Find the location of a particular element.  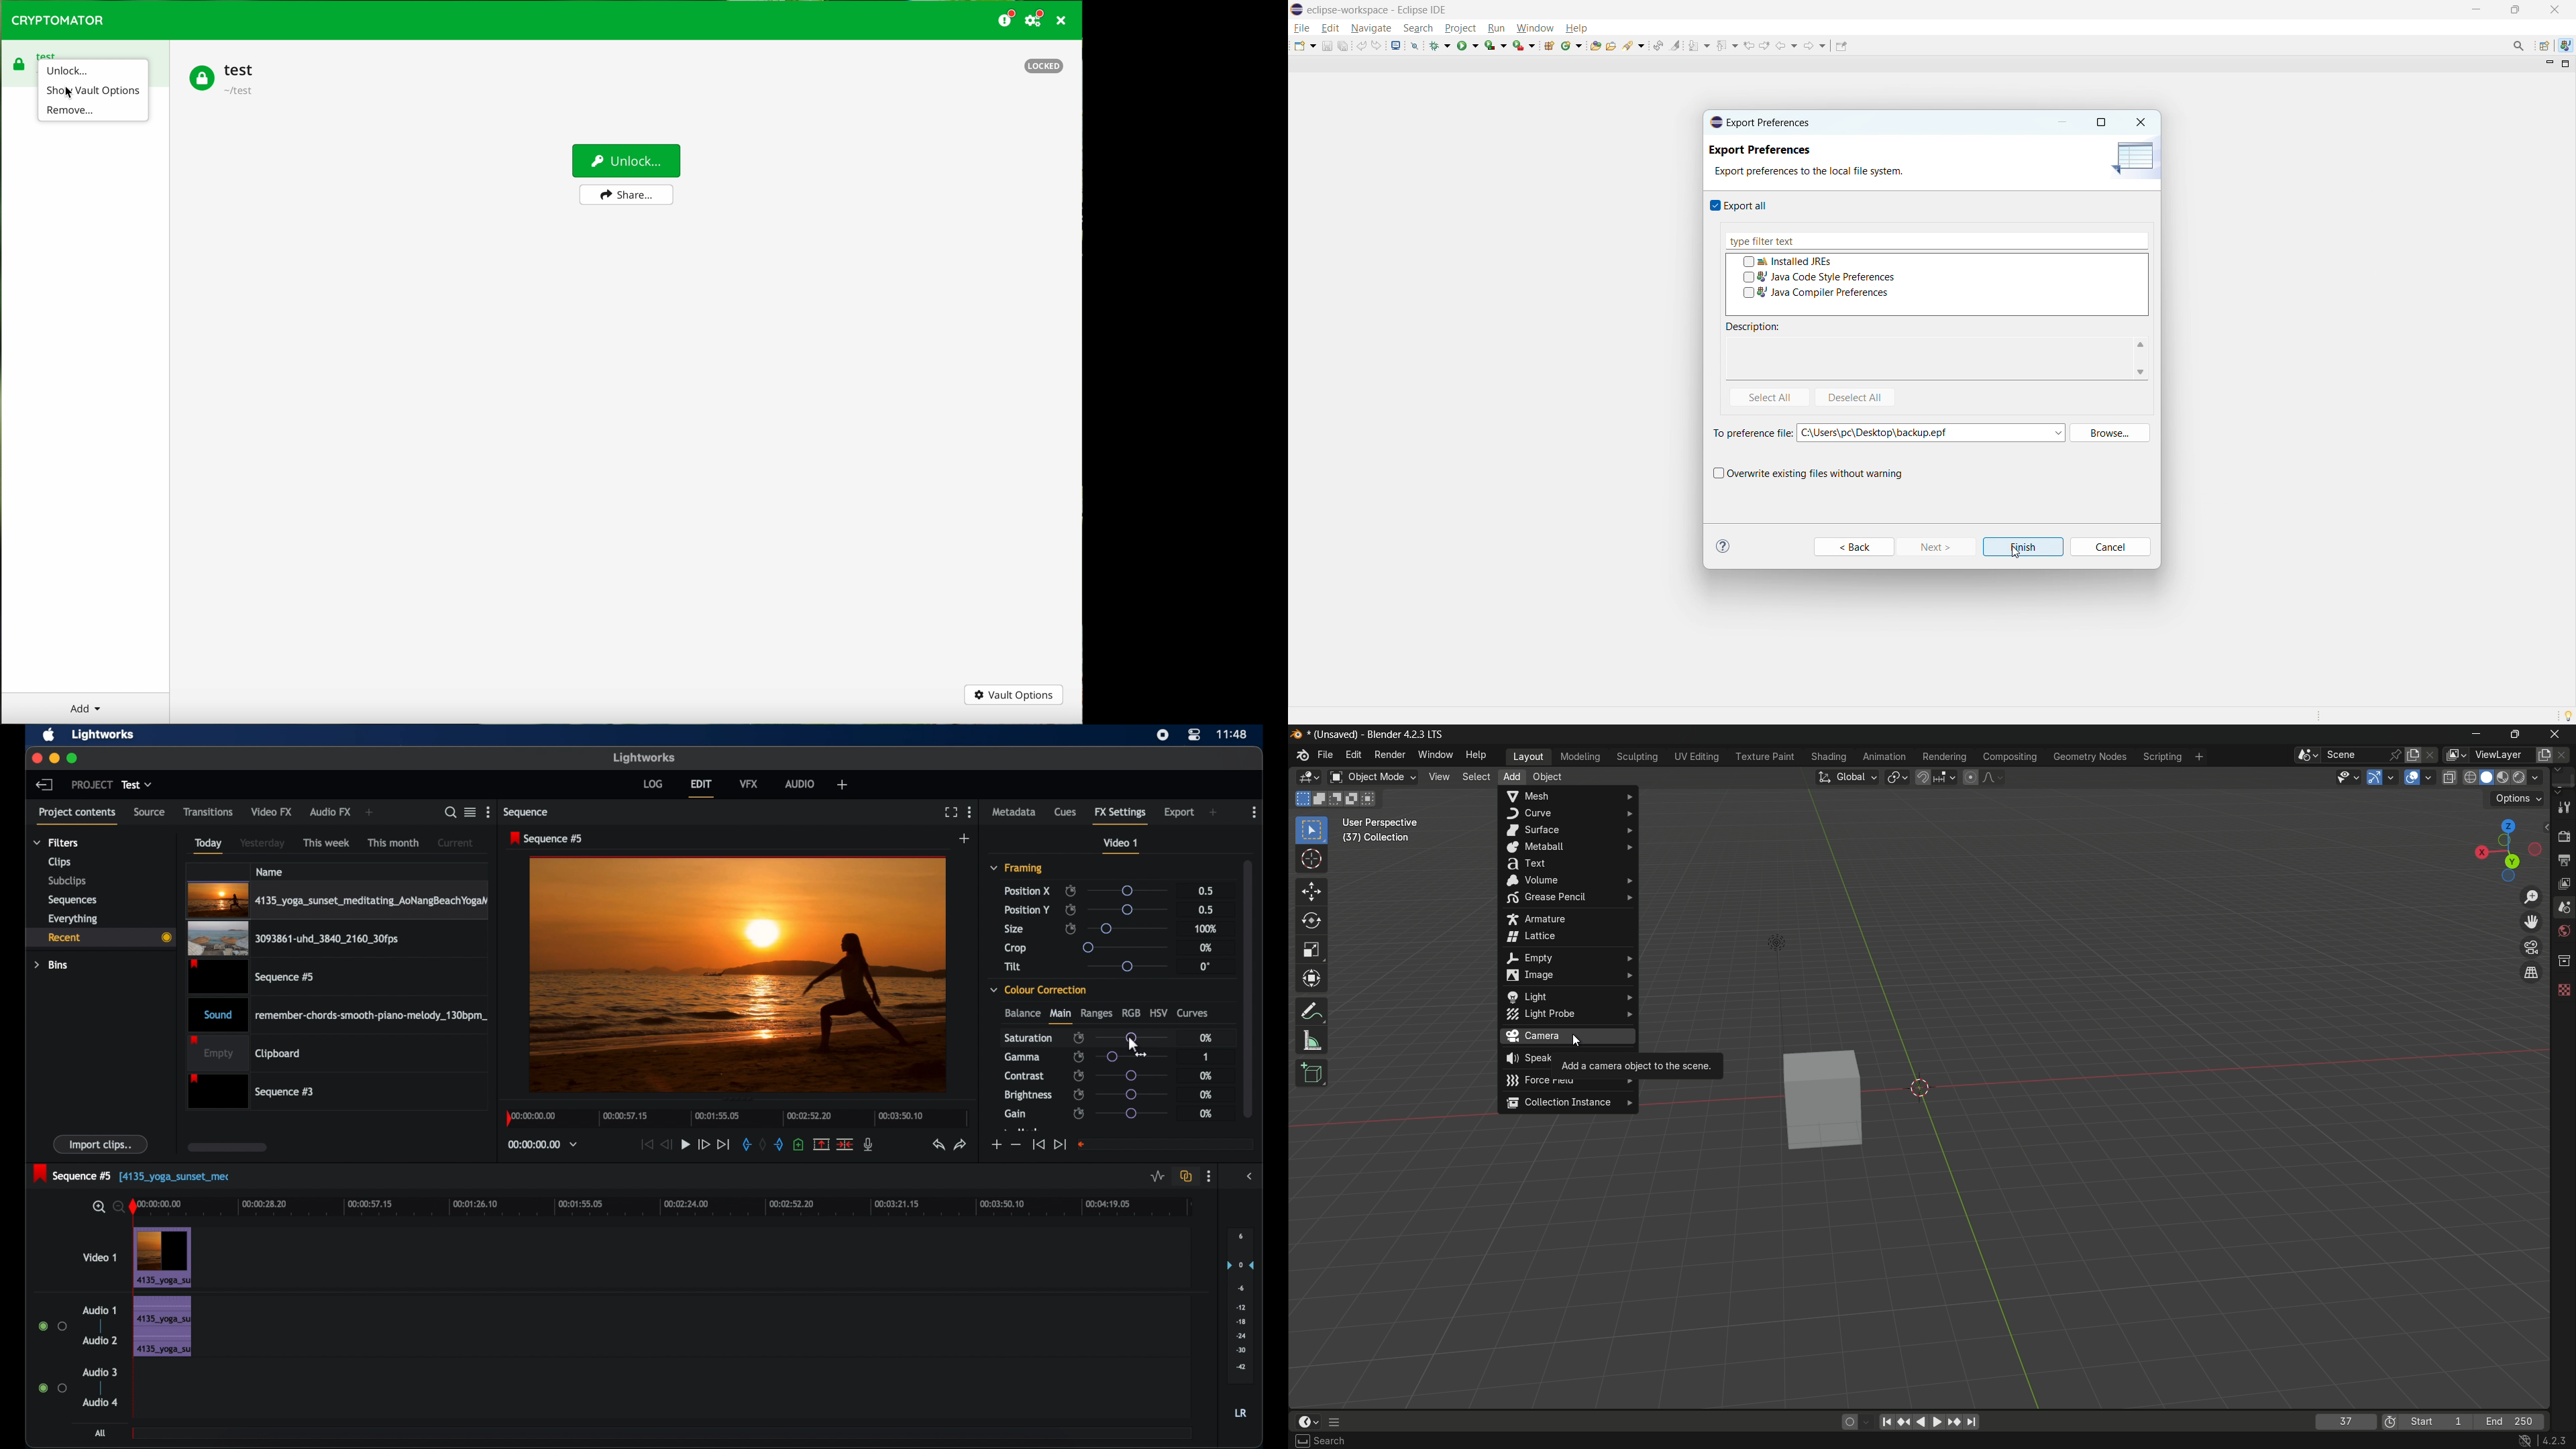

installed JREs is located at coordinates (1787, 261).